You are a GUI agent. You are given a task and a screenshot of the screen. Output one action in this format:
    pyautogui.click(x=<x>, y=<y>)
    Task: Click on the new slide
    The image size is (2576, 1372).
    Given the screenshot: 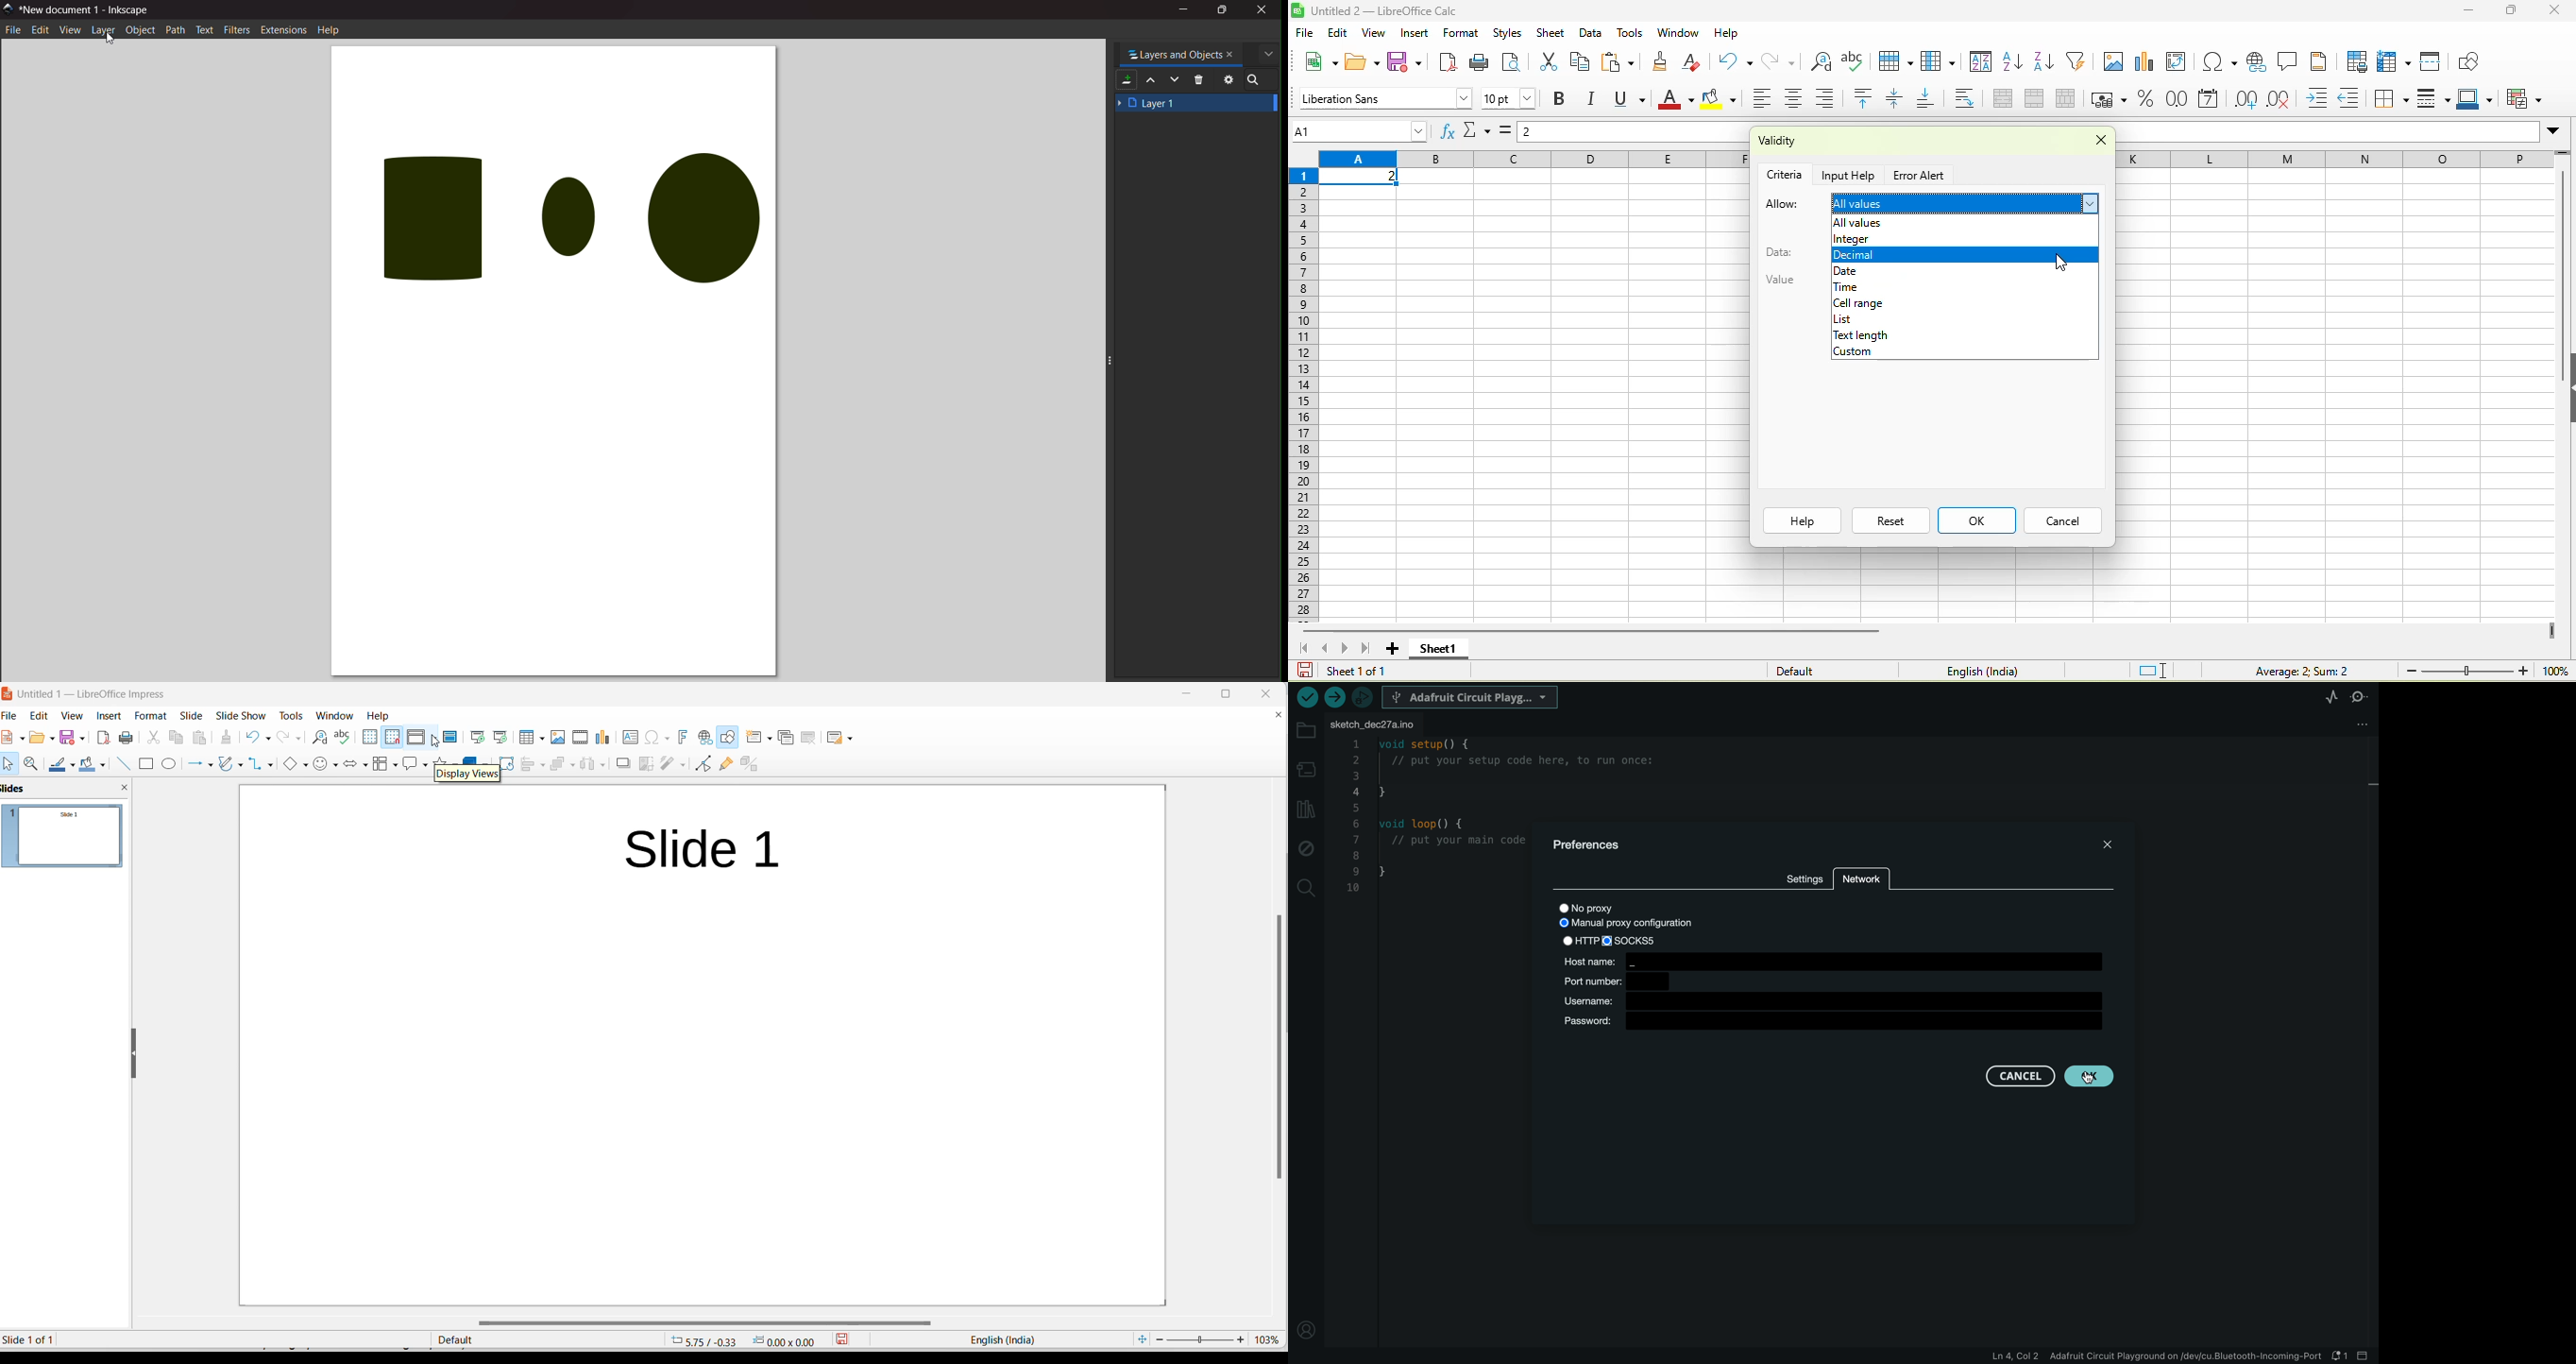 What is the action you would take?
    pyautogui.click(x=753, y=736)
    